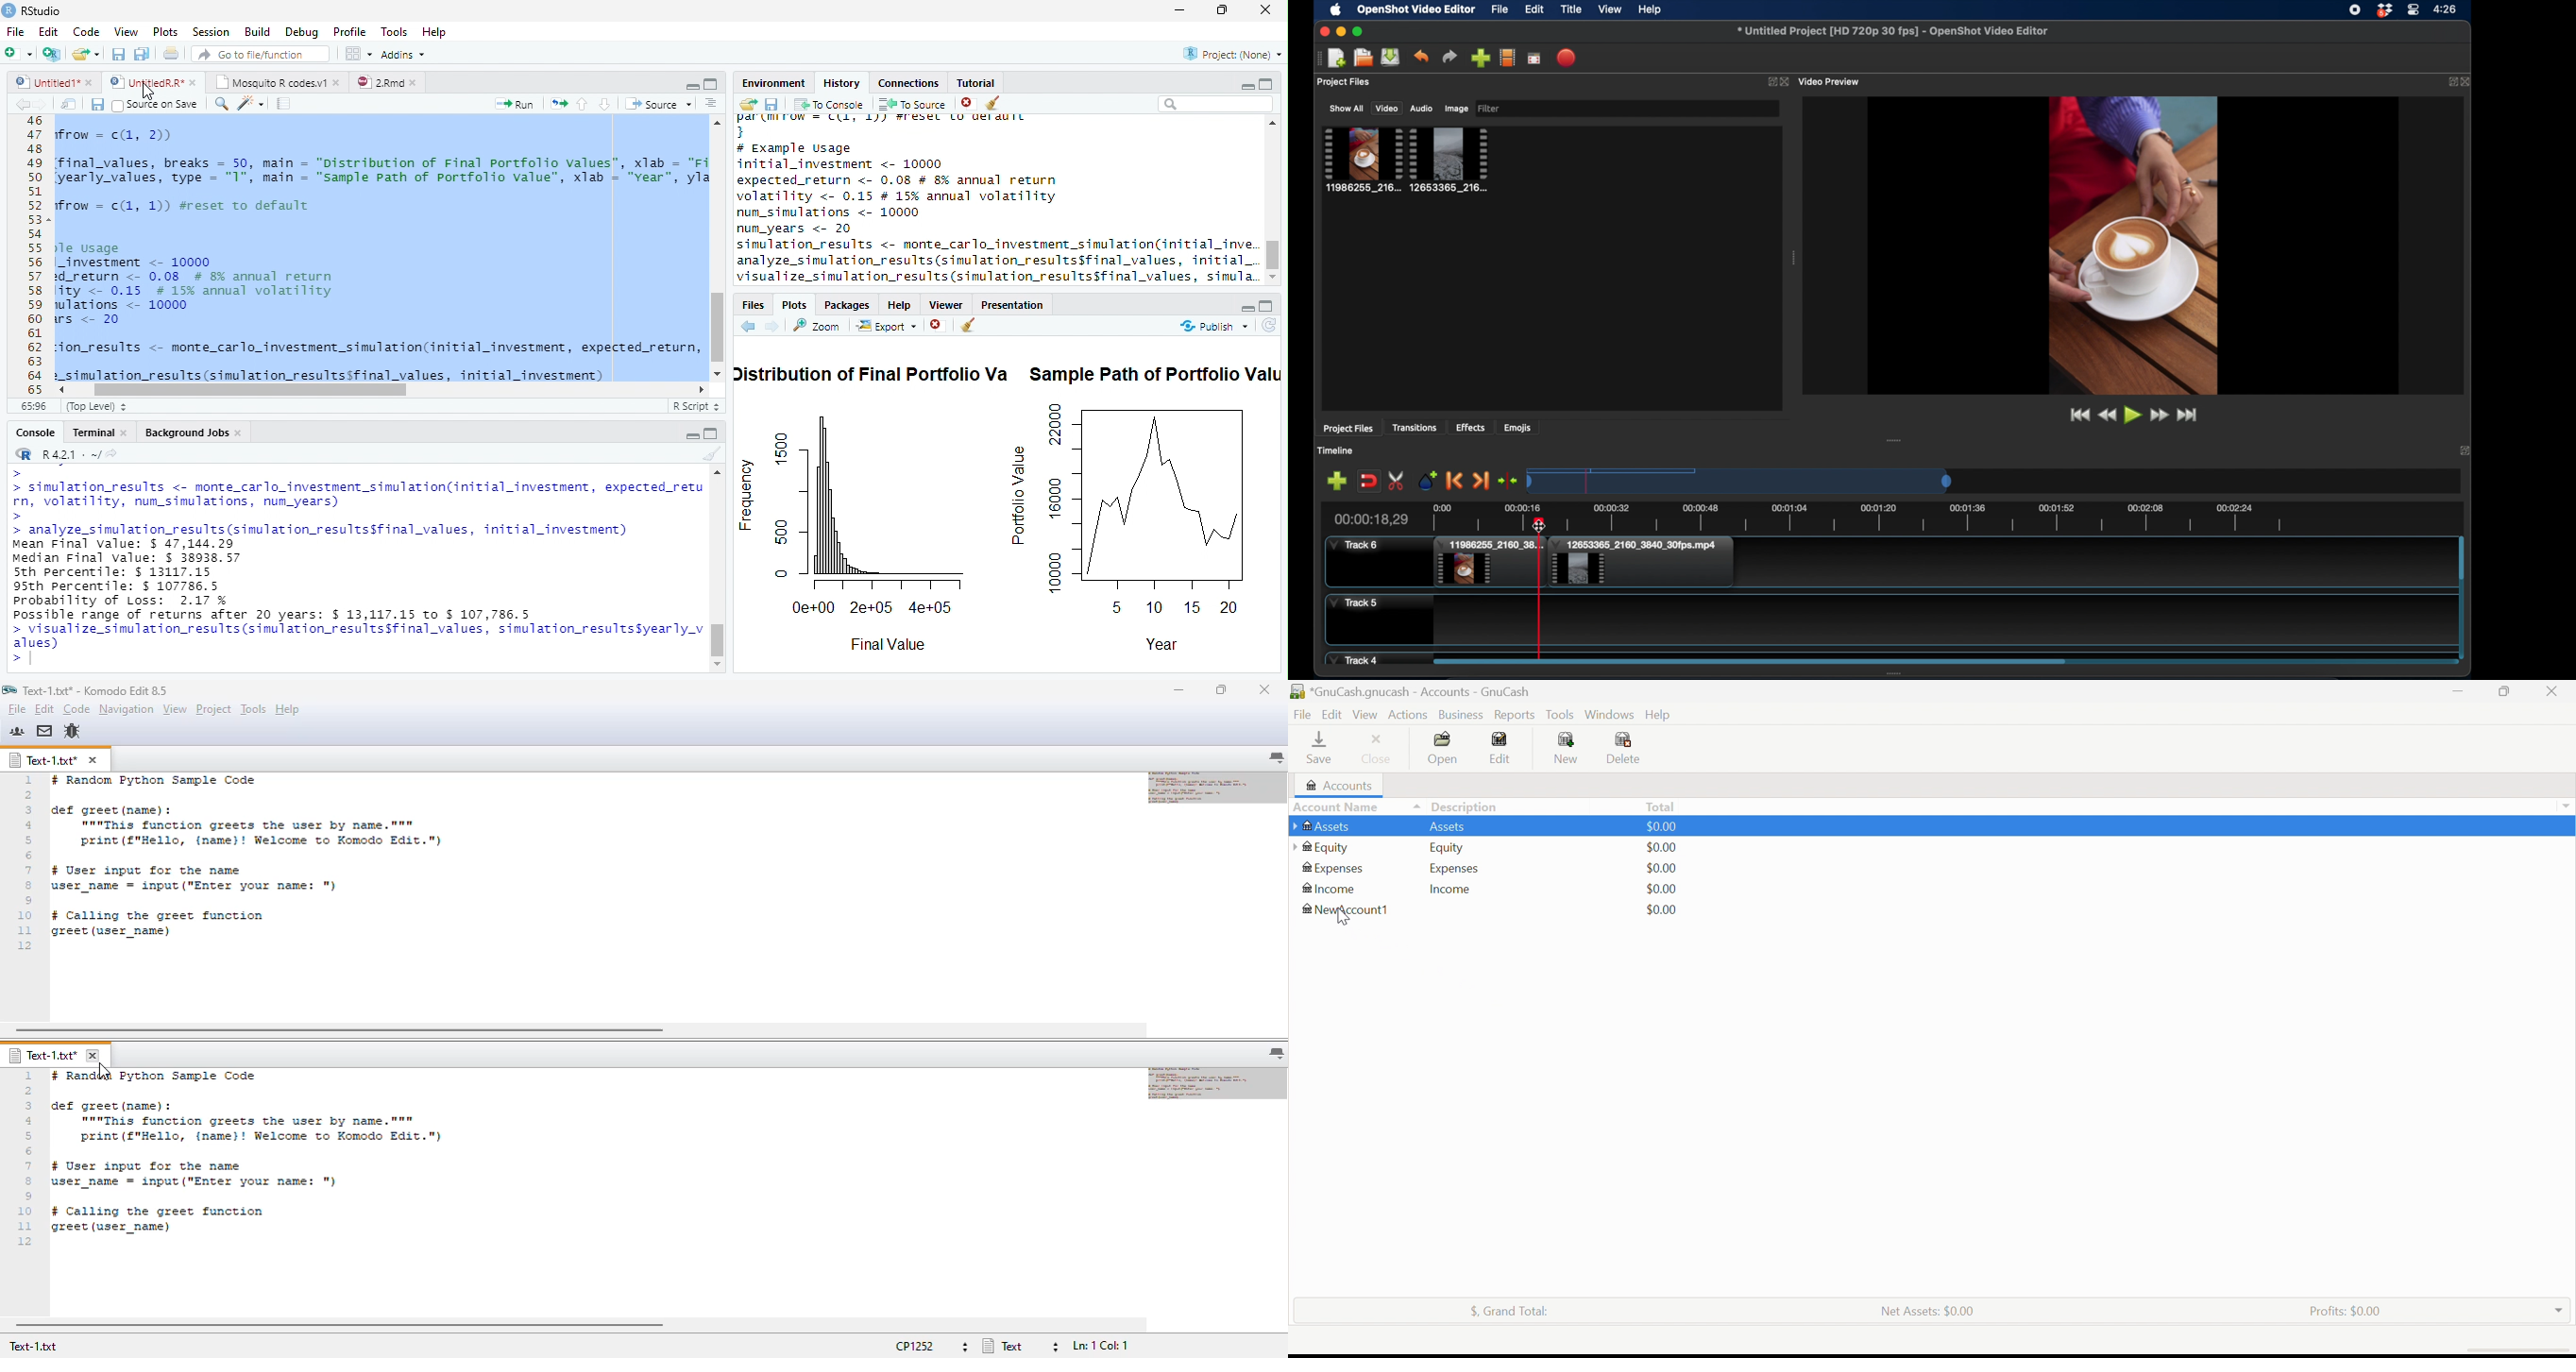 The height and width of the screenshot is (1372, 2576). Describe the element at coordinates (1504, 746) in the screenshot. I see `Edit` at that location.